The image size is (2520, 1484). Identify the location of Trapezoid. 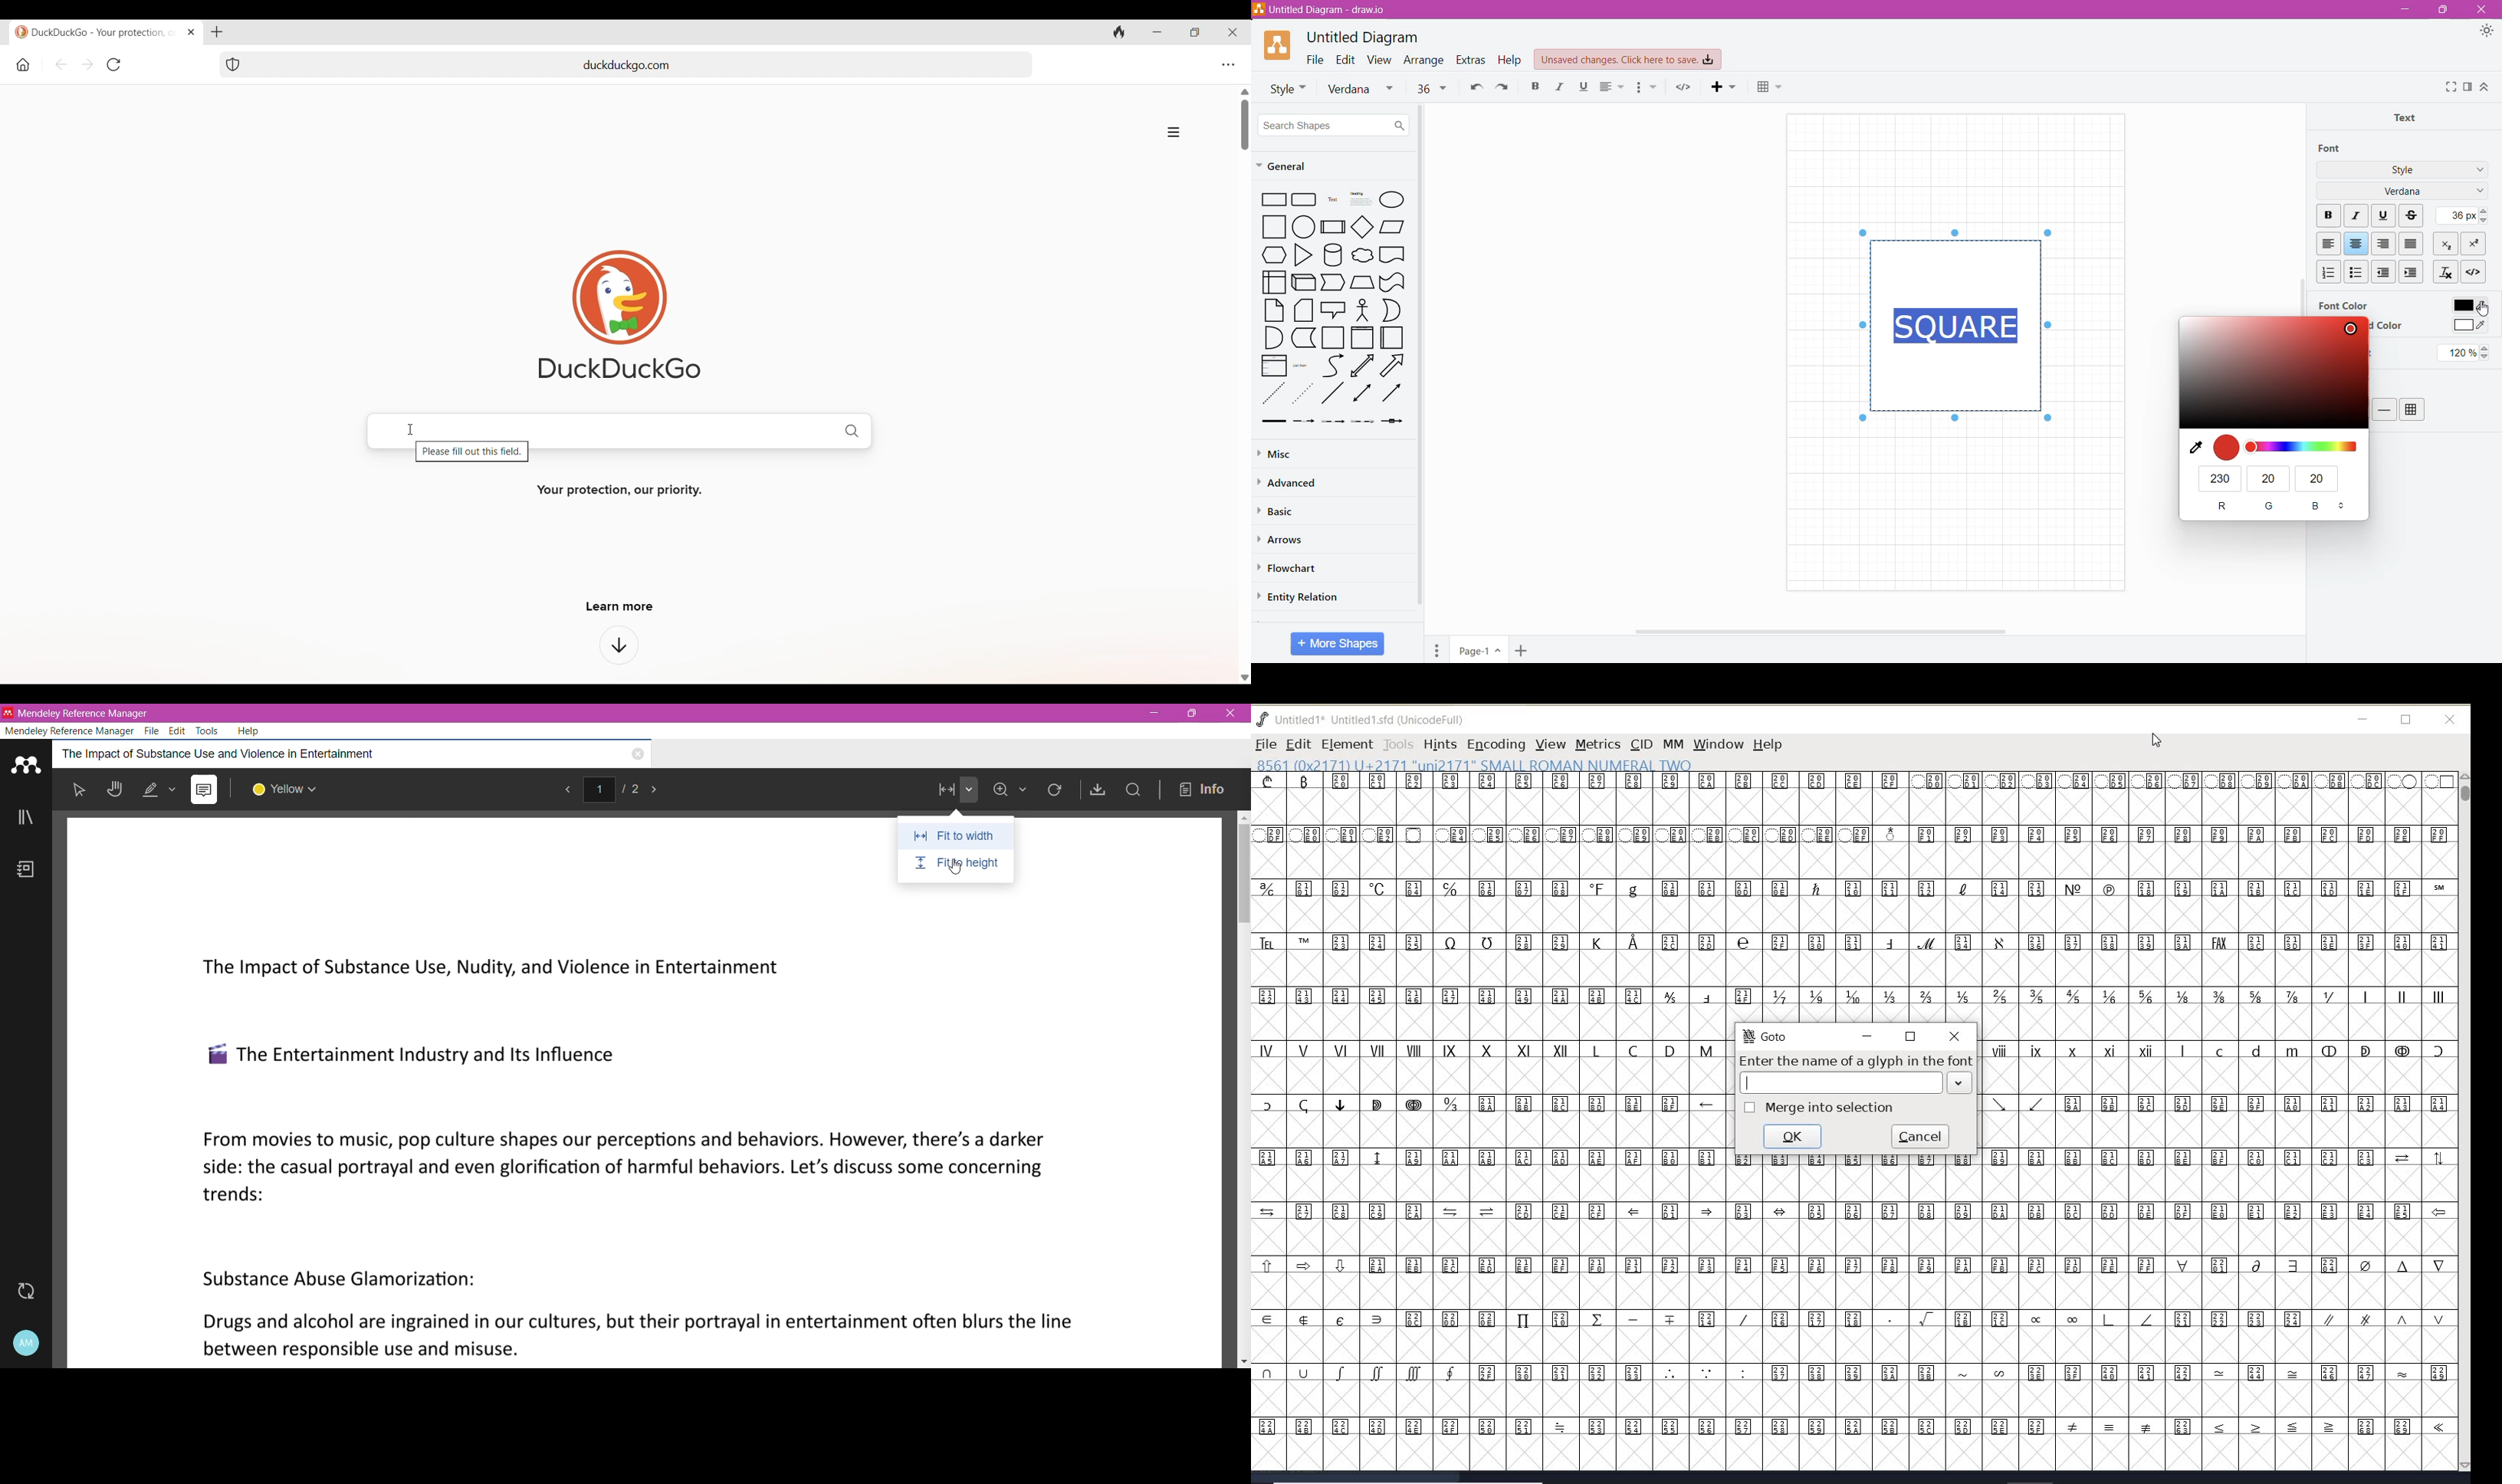
(1333, 283).